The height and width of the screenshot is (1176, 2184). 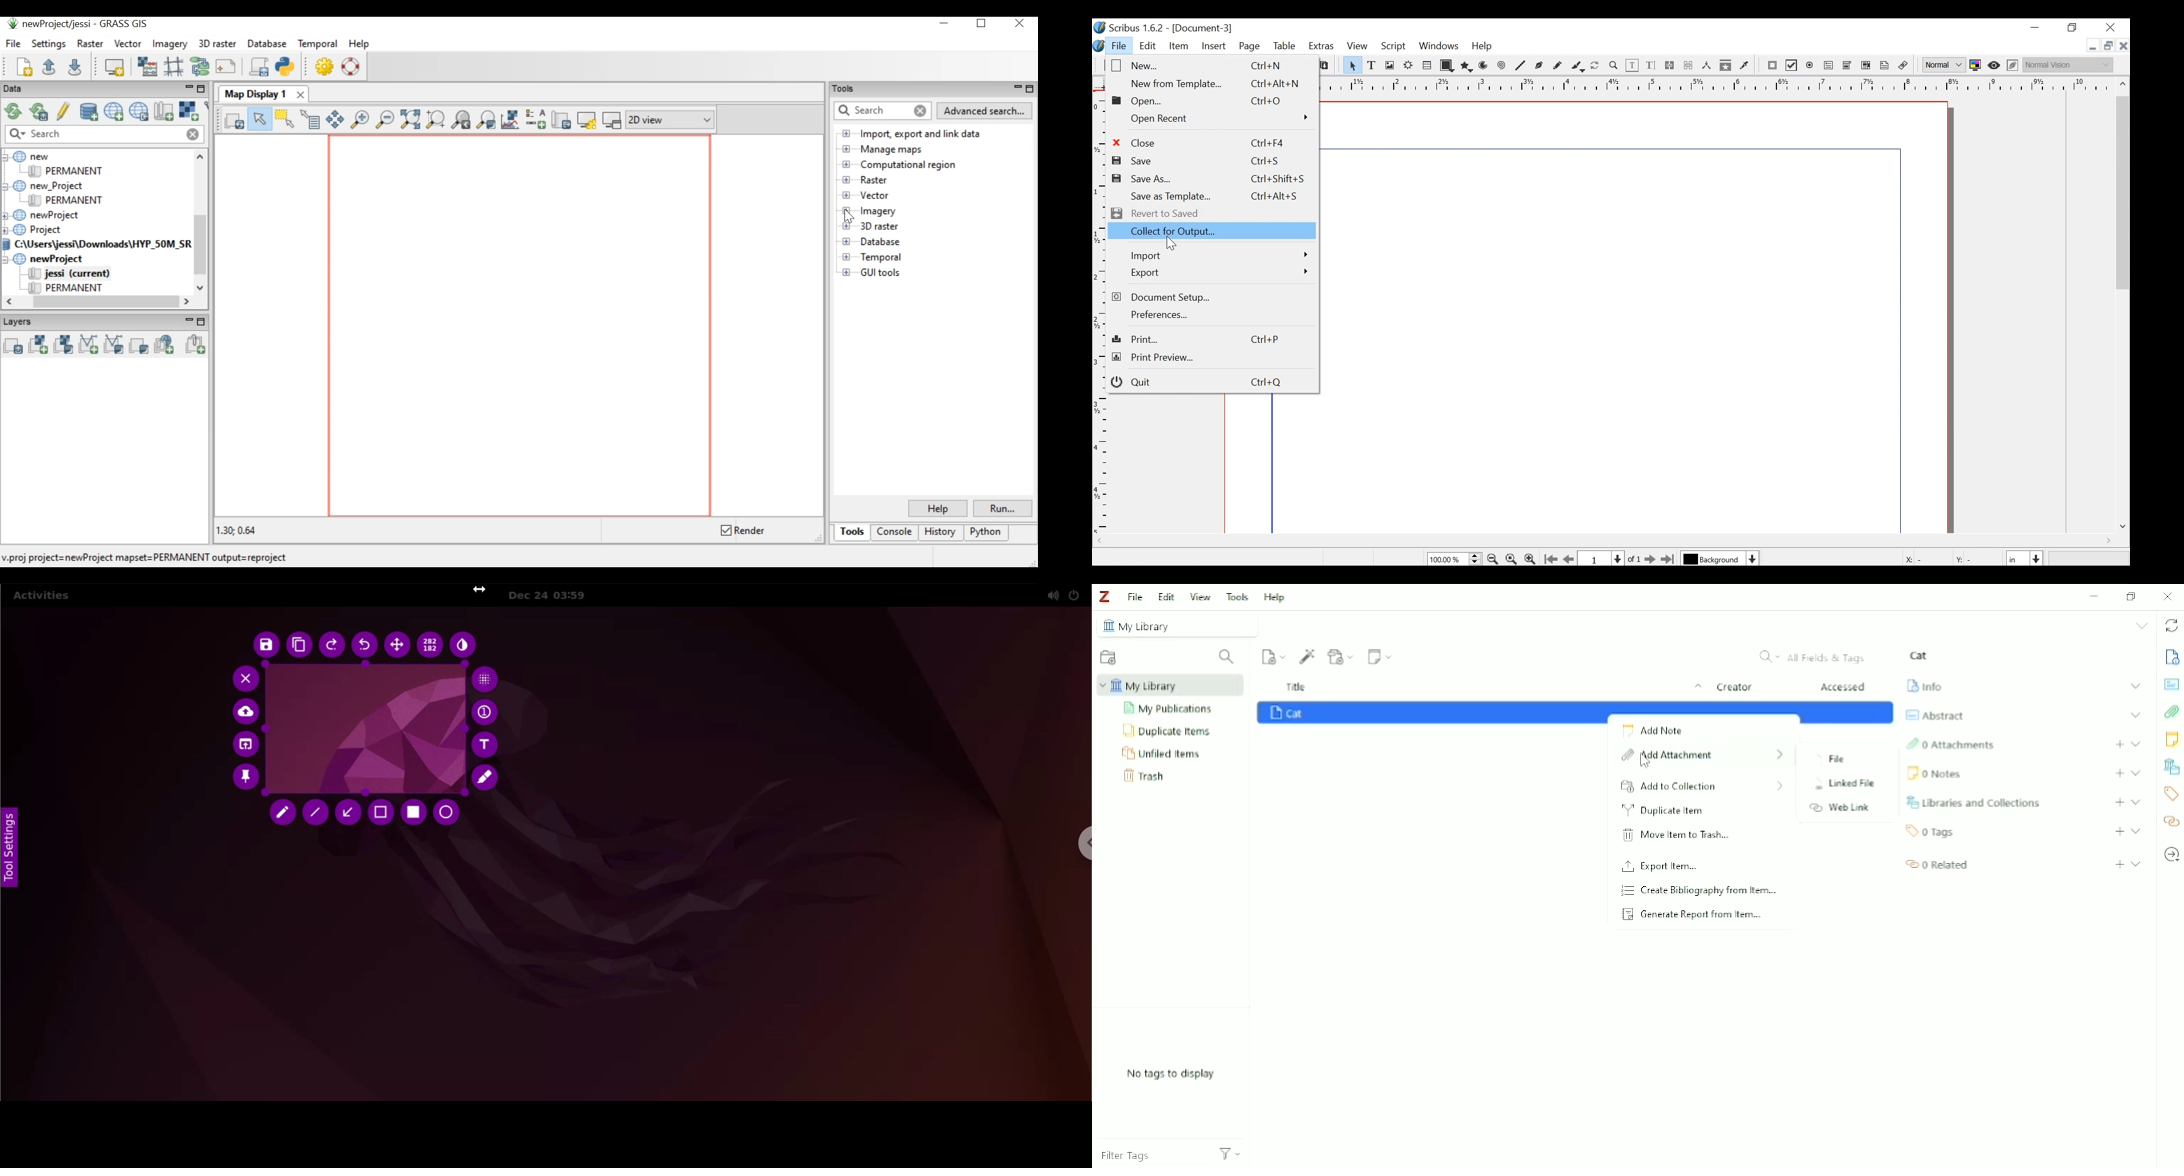 I want to click on Expand section, so click(x=2135, y=802).